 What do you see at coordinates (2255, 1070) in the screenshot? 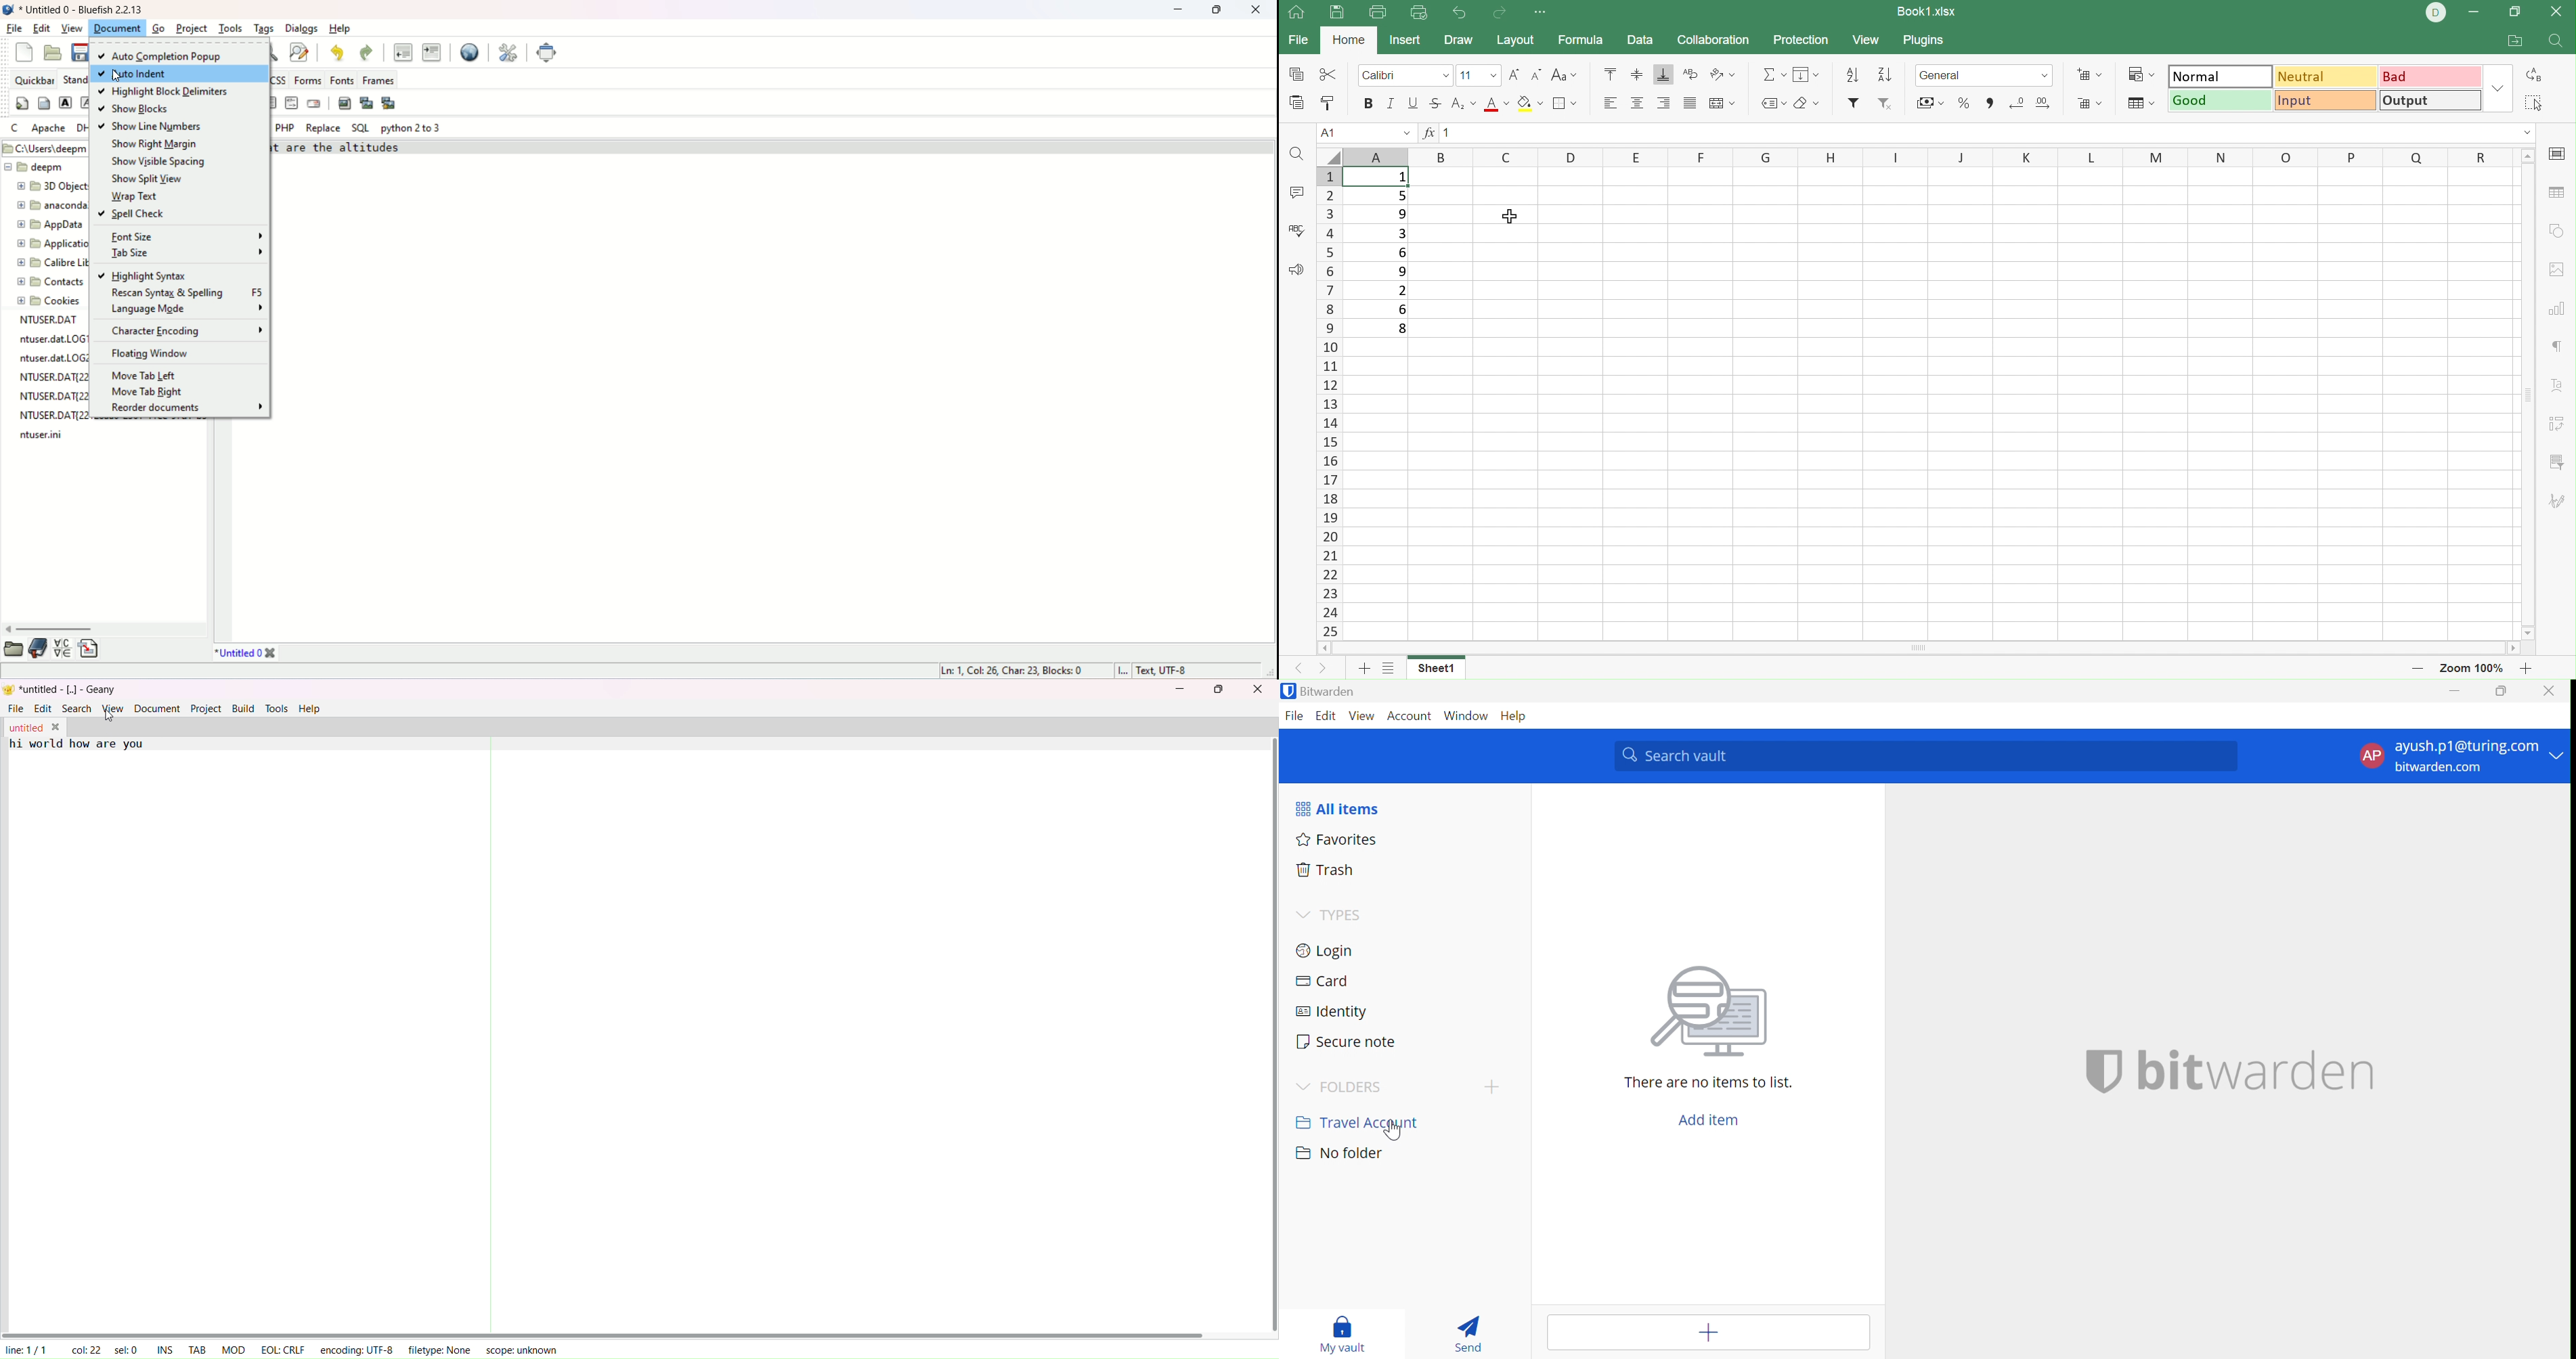
I see `bitwarden` at bounding box center [2255, 1070].